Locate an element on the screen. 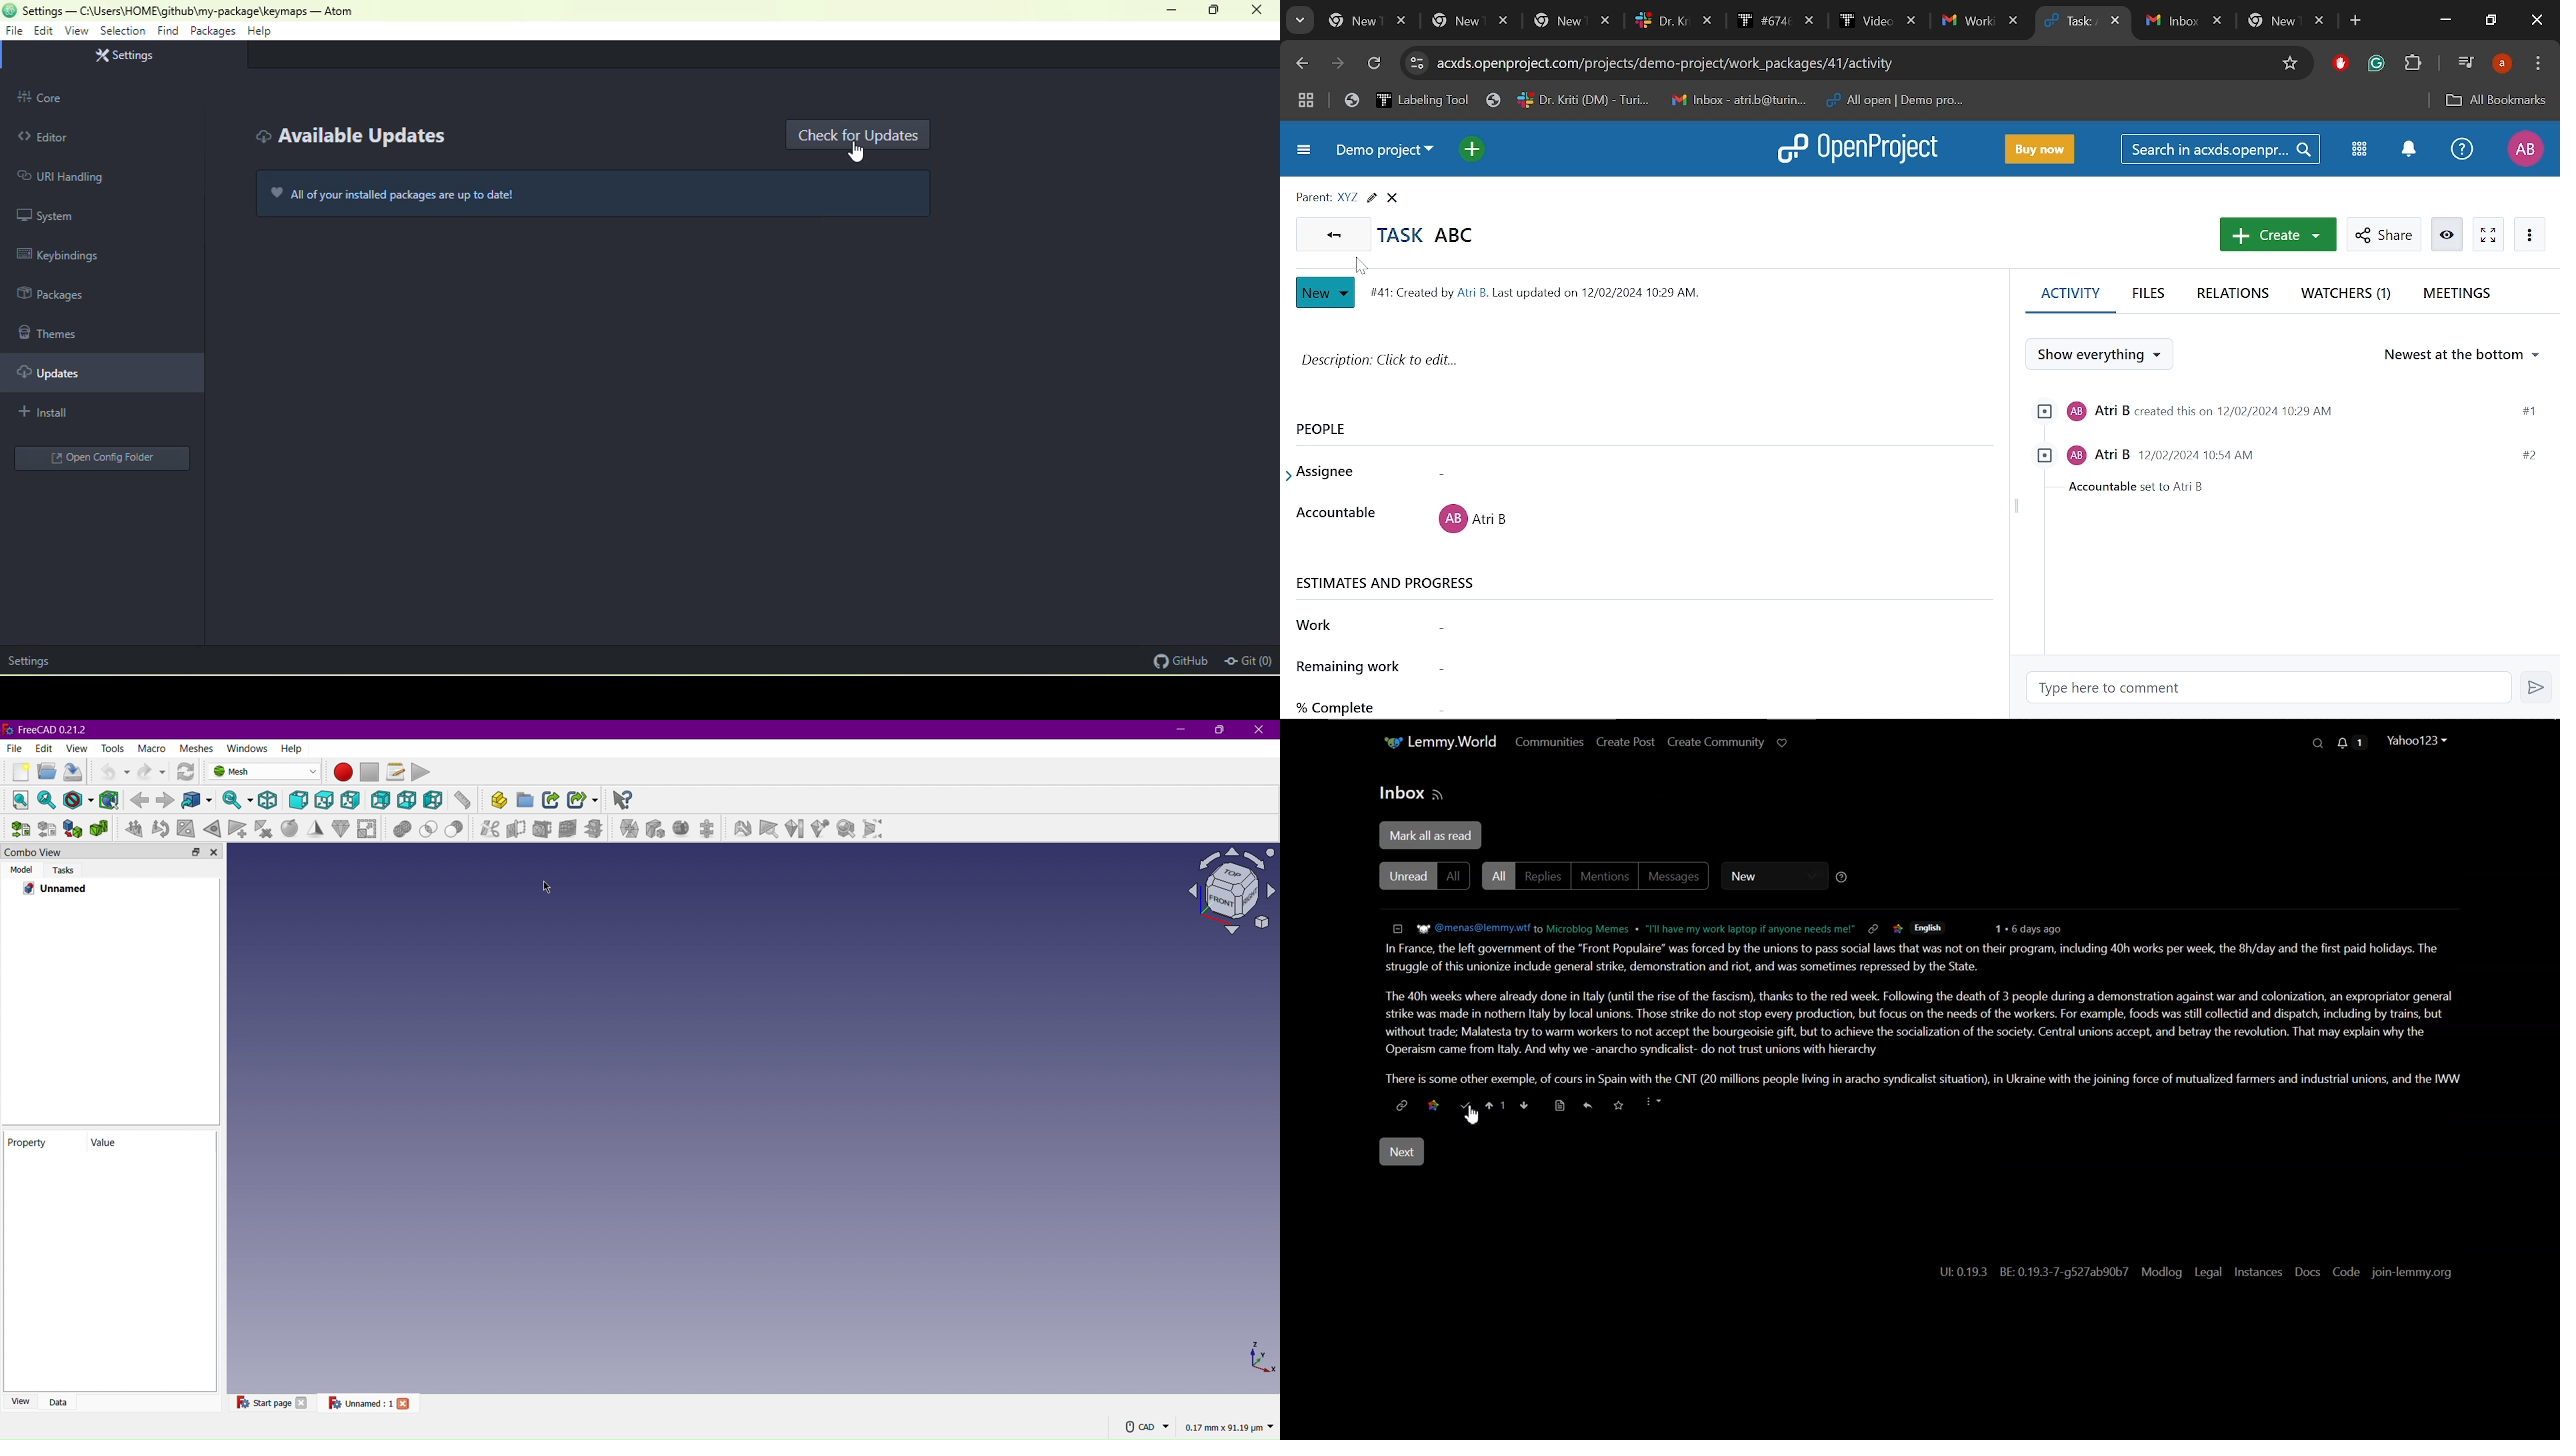 This screenshot has height=1456, width=2576. Forward is located at coordinates (166, 801).